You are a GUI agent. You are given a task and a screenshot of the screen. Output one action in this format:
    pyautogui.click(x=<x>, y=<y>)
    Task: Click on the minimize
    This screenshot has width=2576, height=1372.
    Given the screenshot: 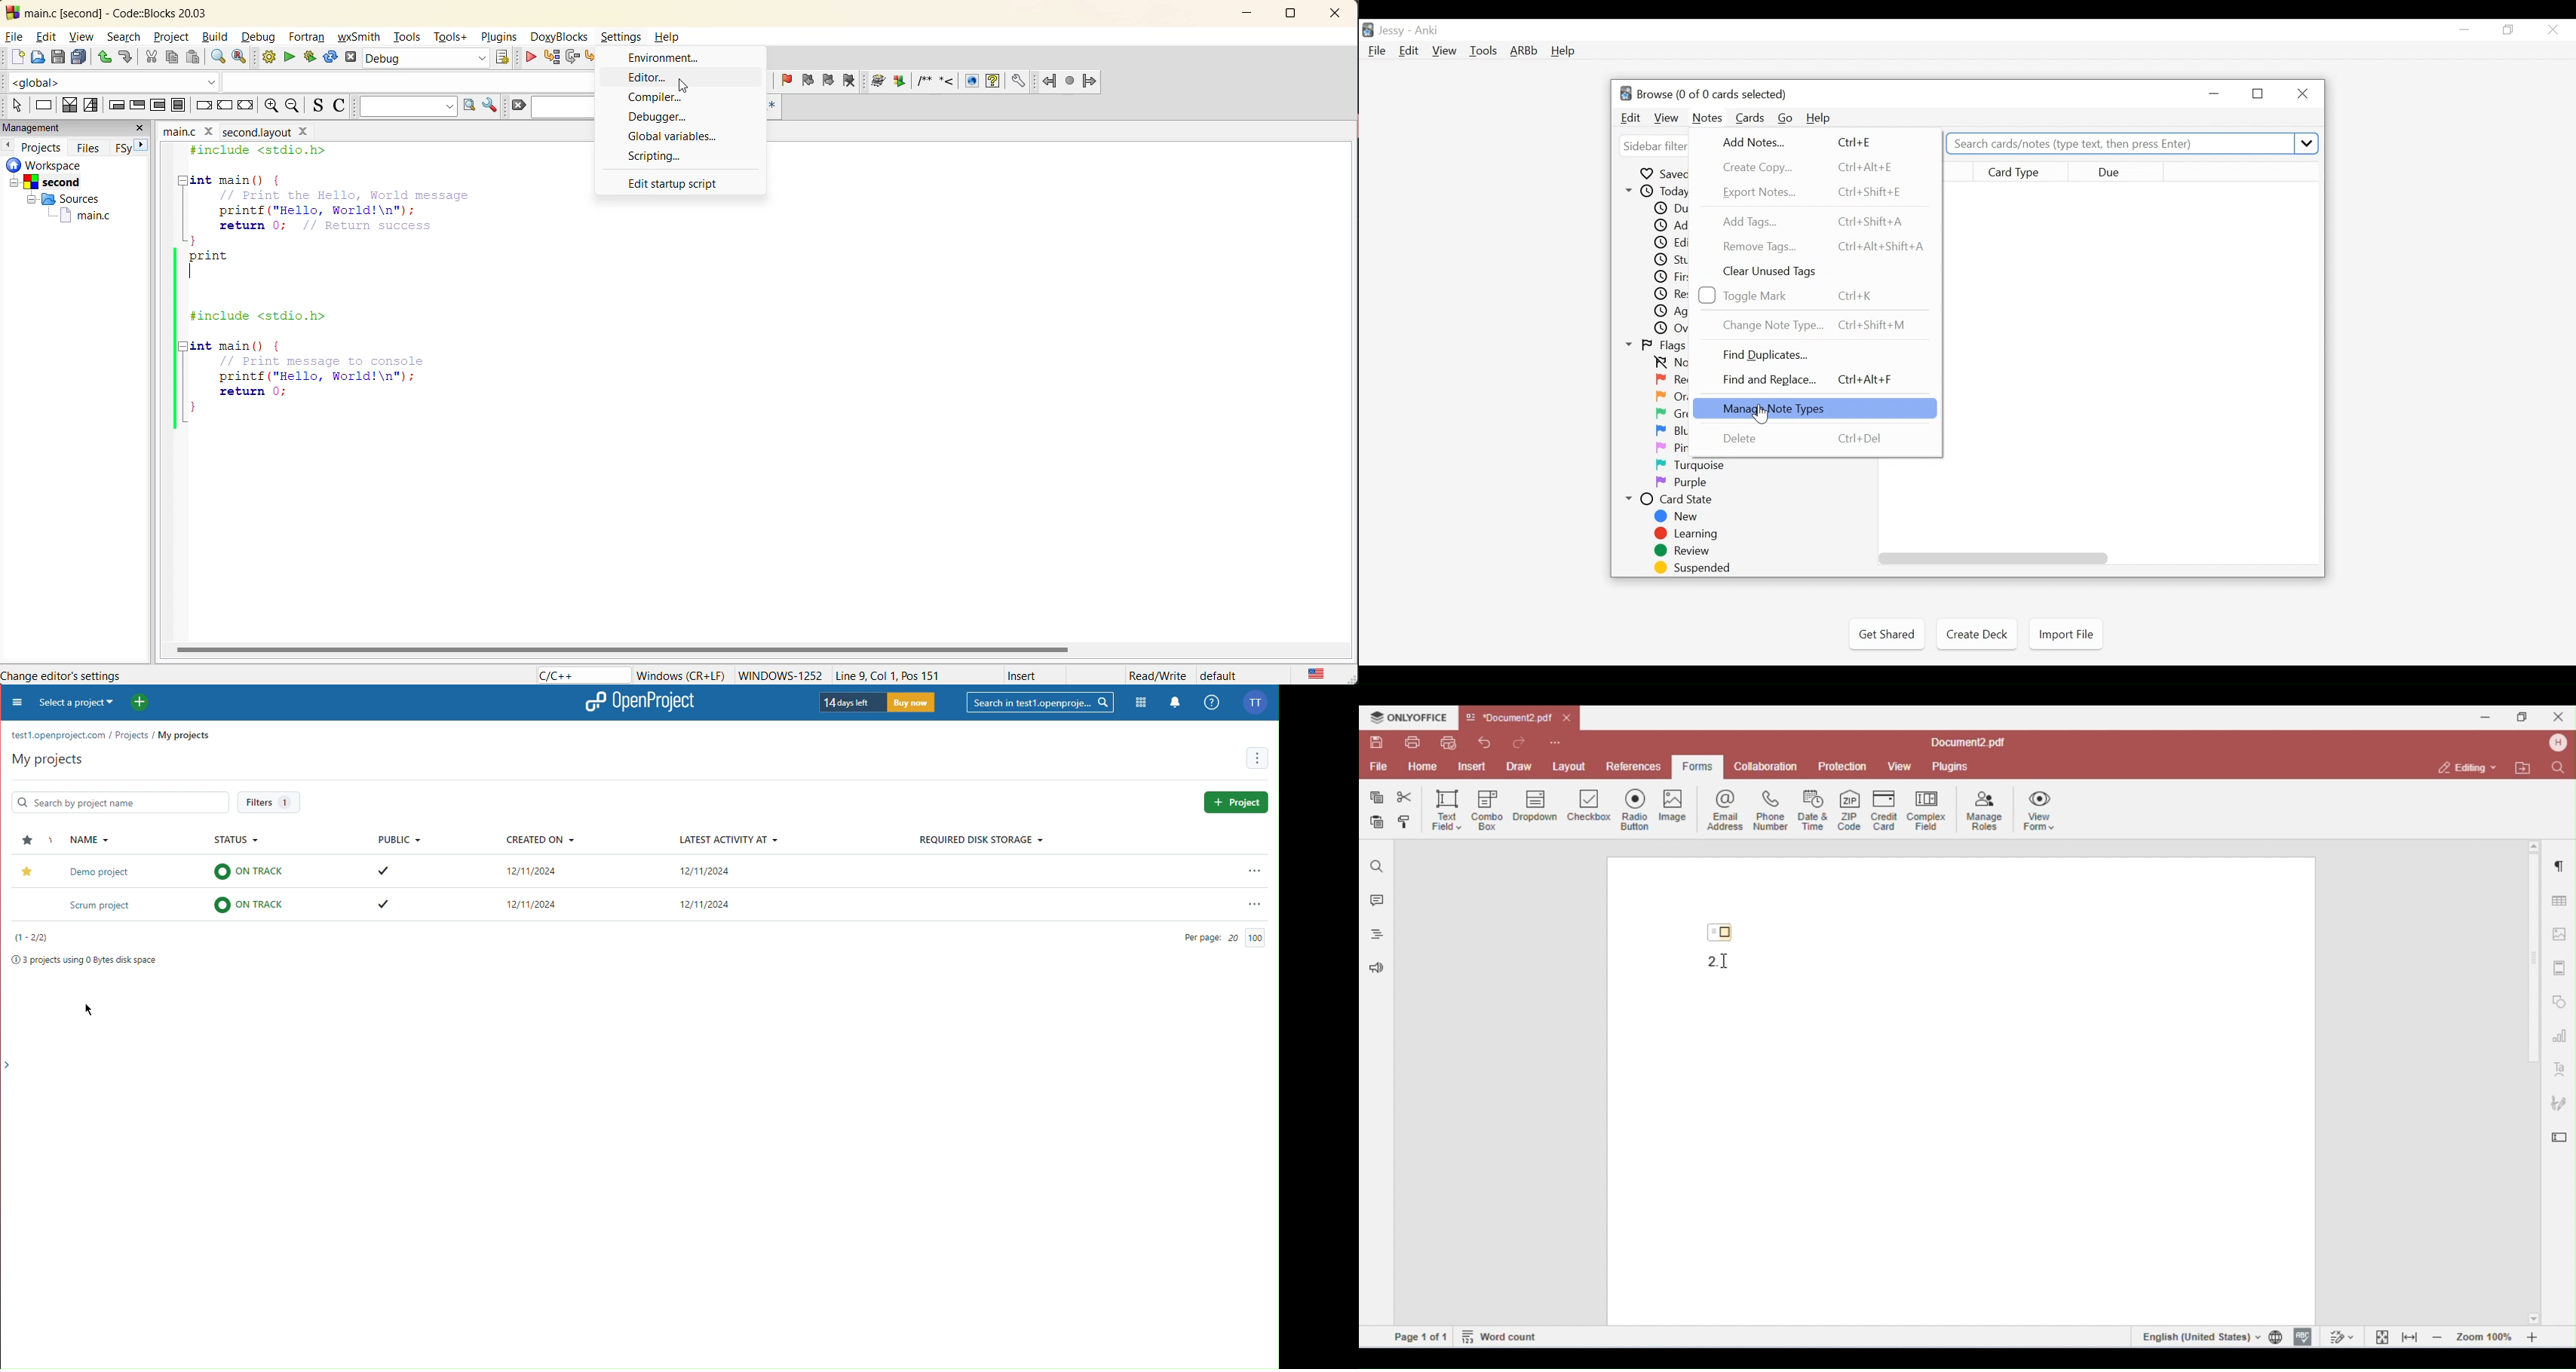 What is the action you would take?
    pyautogui.click(x=1253, y=12)
    